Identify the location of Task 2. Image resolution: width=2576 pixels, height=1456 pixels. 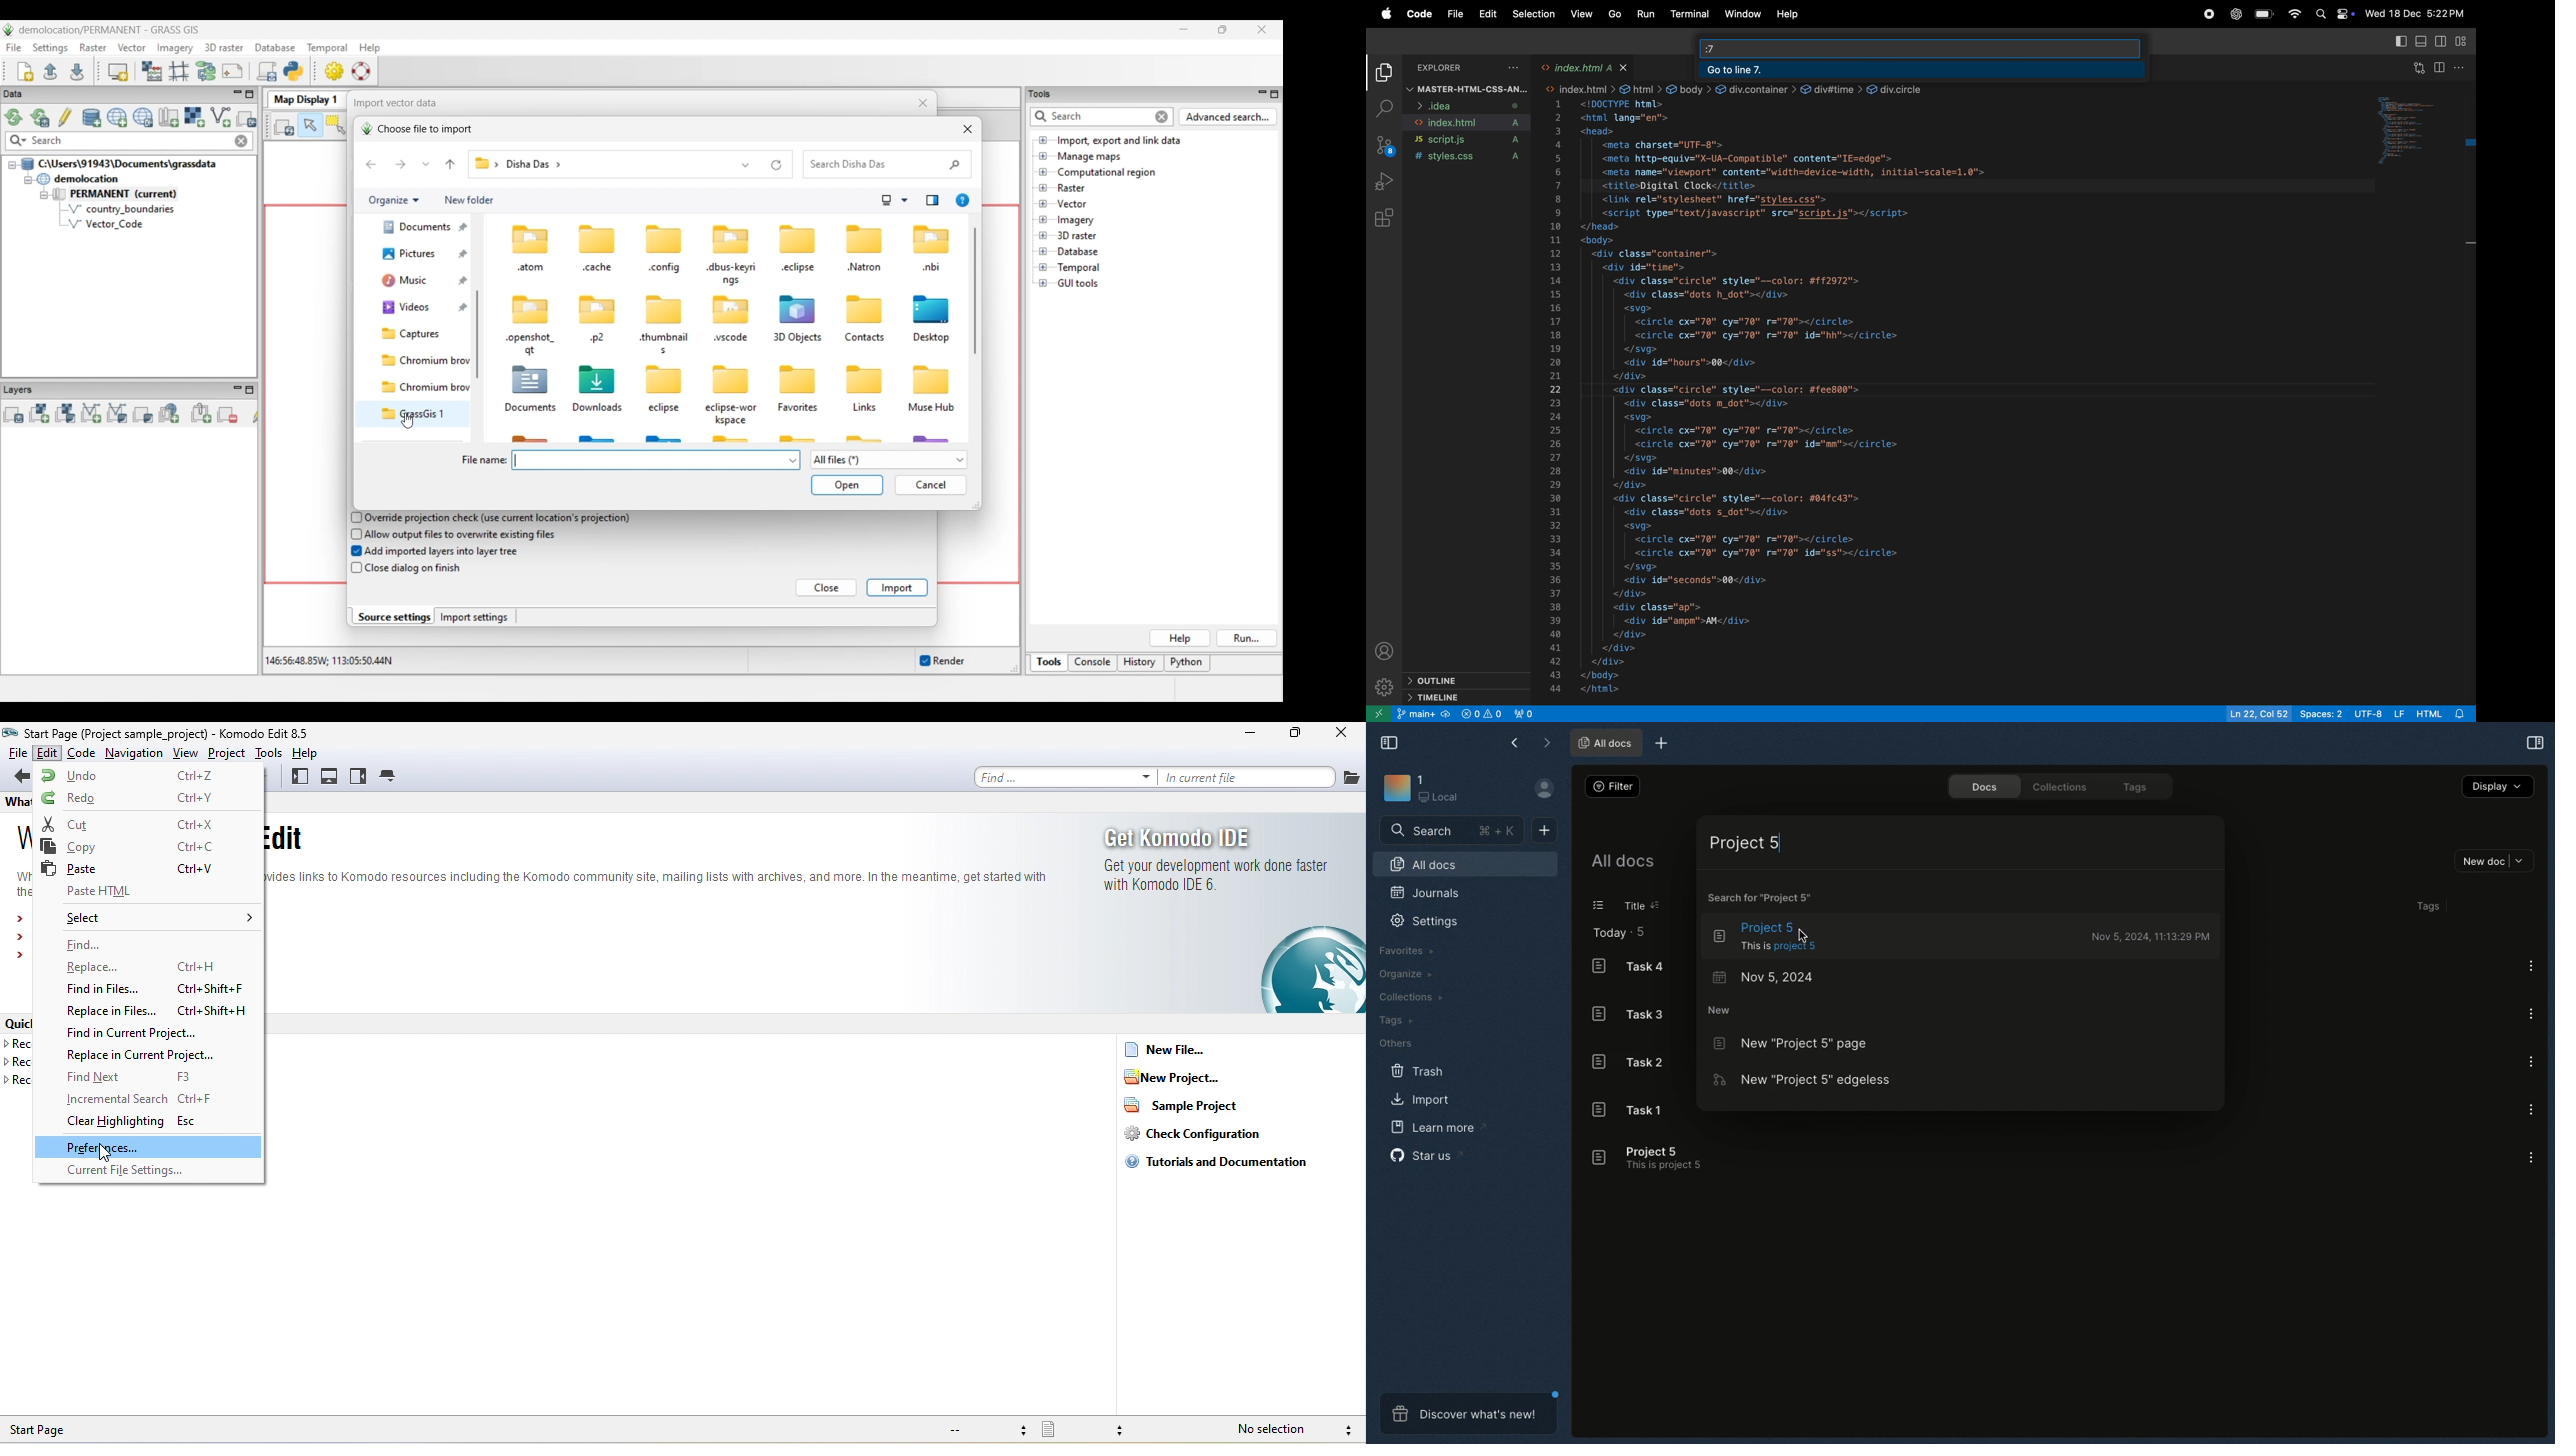
(1626, 1062).